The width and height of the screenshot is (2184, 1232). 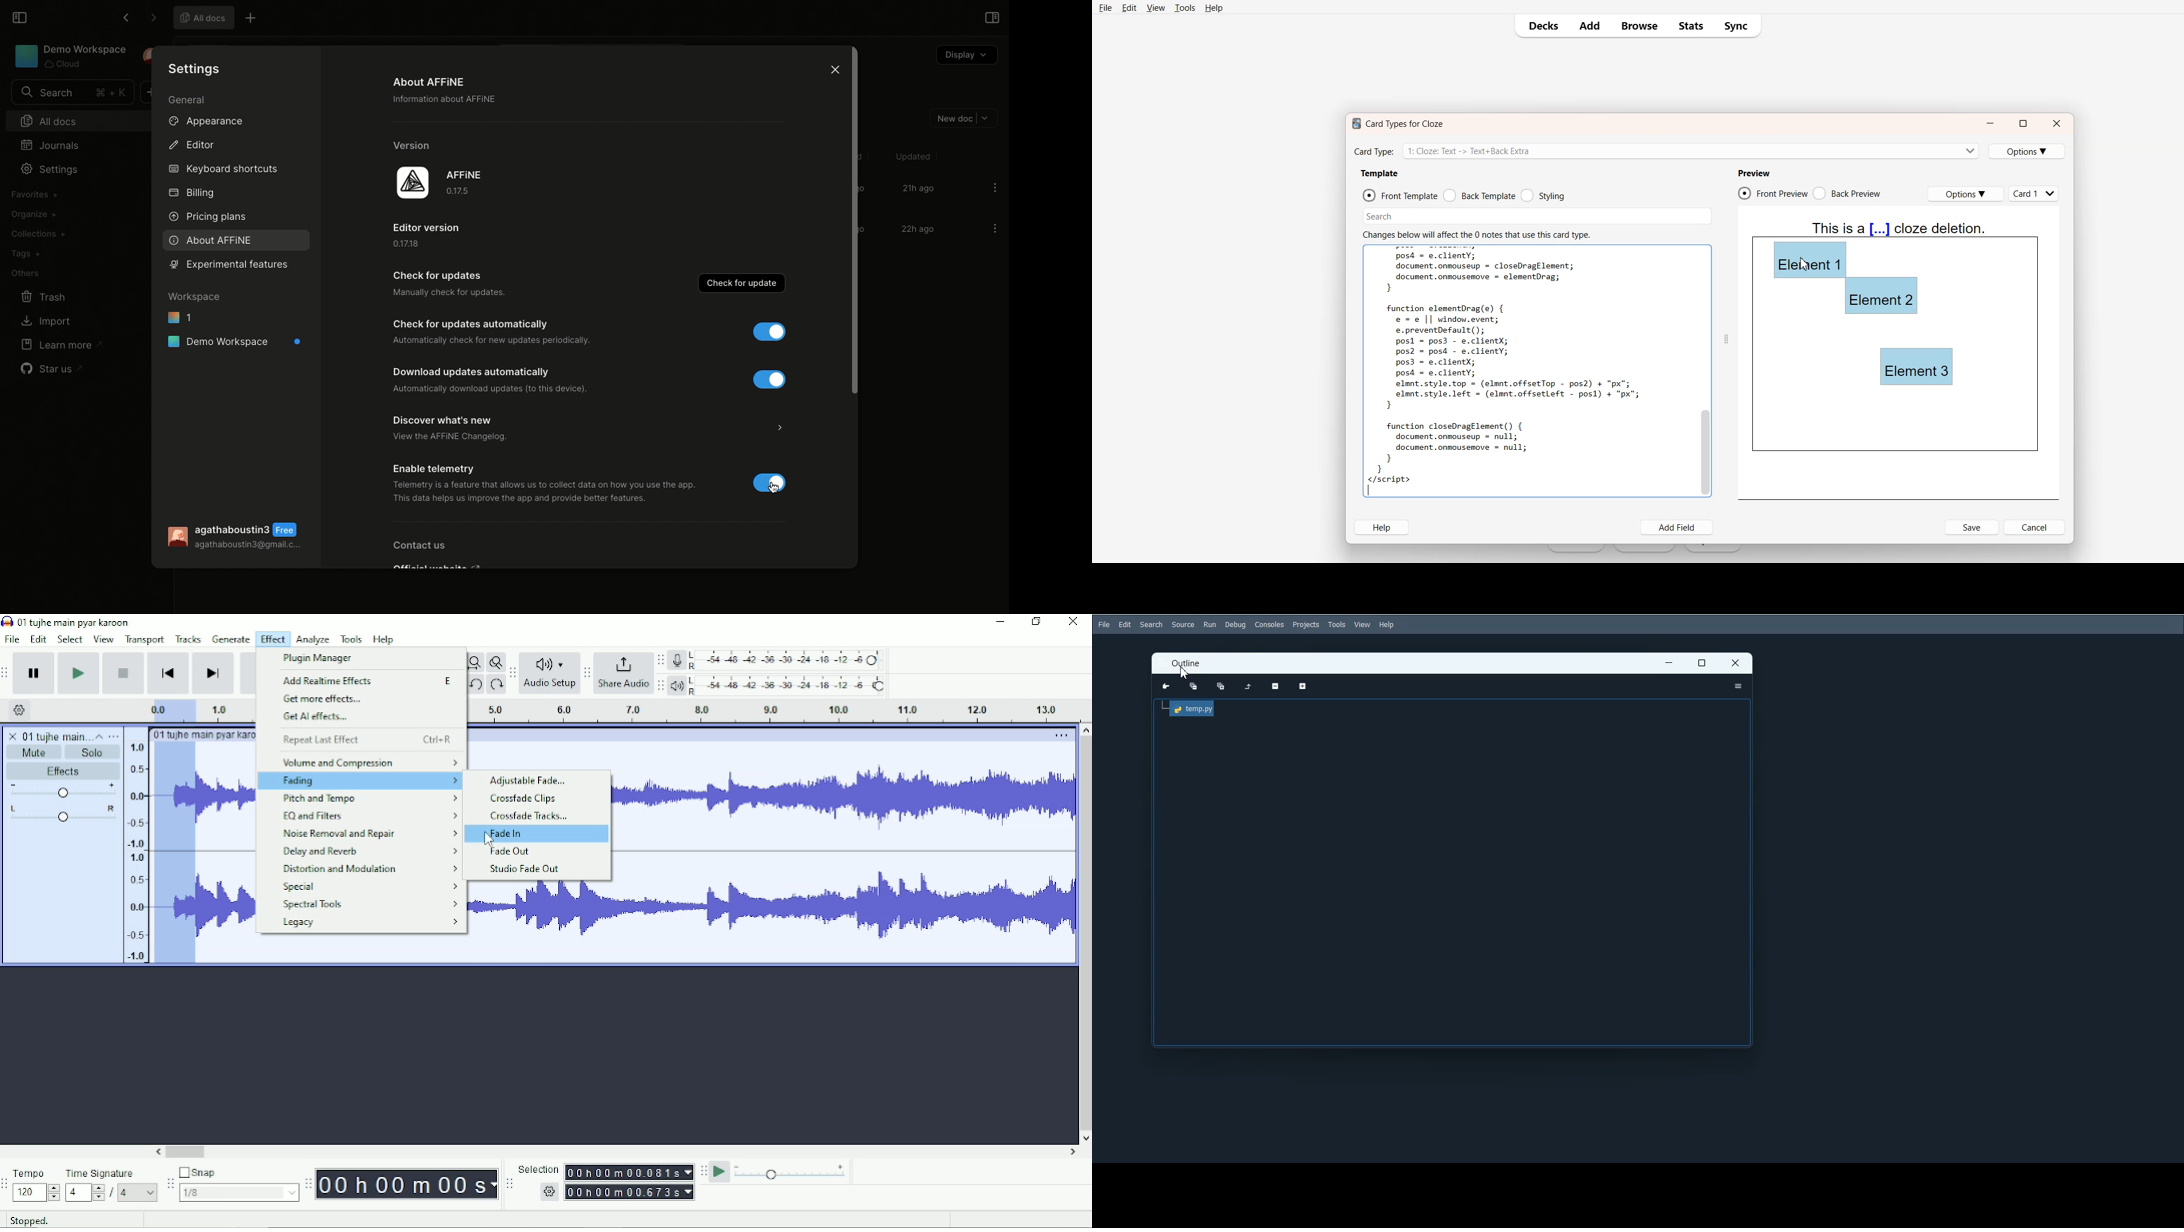 What do you see at coordinates (1236, 625) in the screenshot?
I see `Debug` at bounding box center [1236, 625].